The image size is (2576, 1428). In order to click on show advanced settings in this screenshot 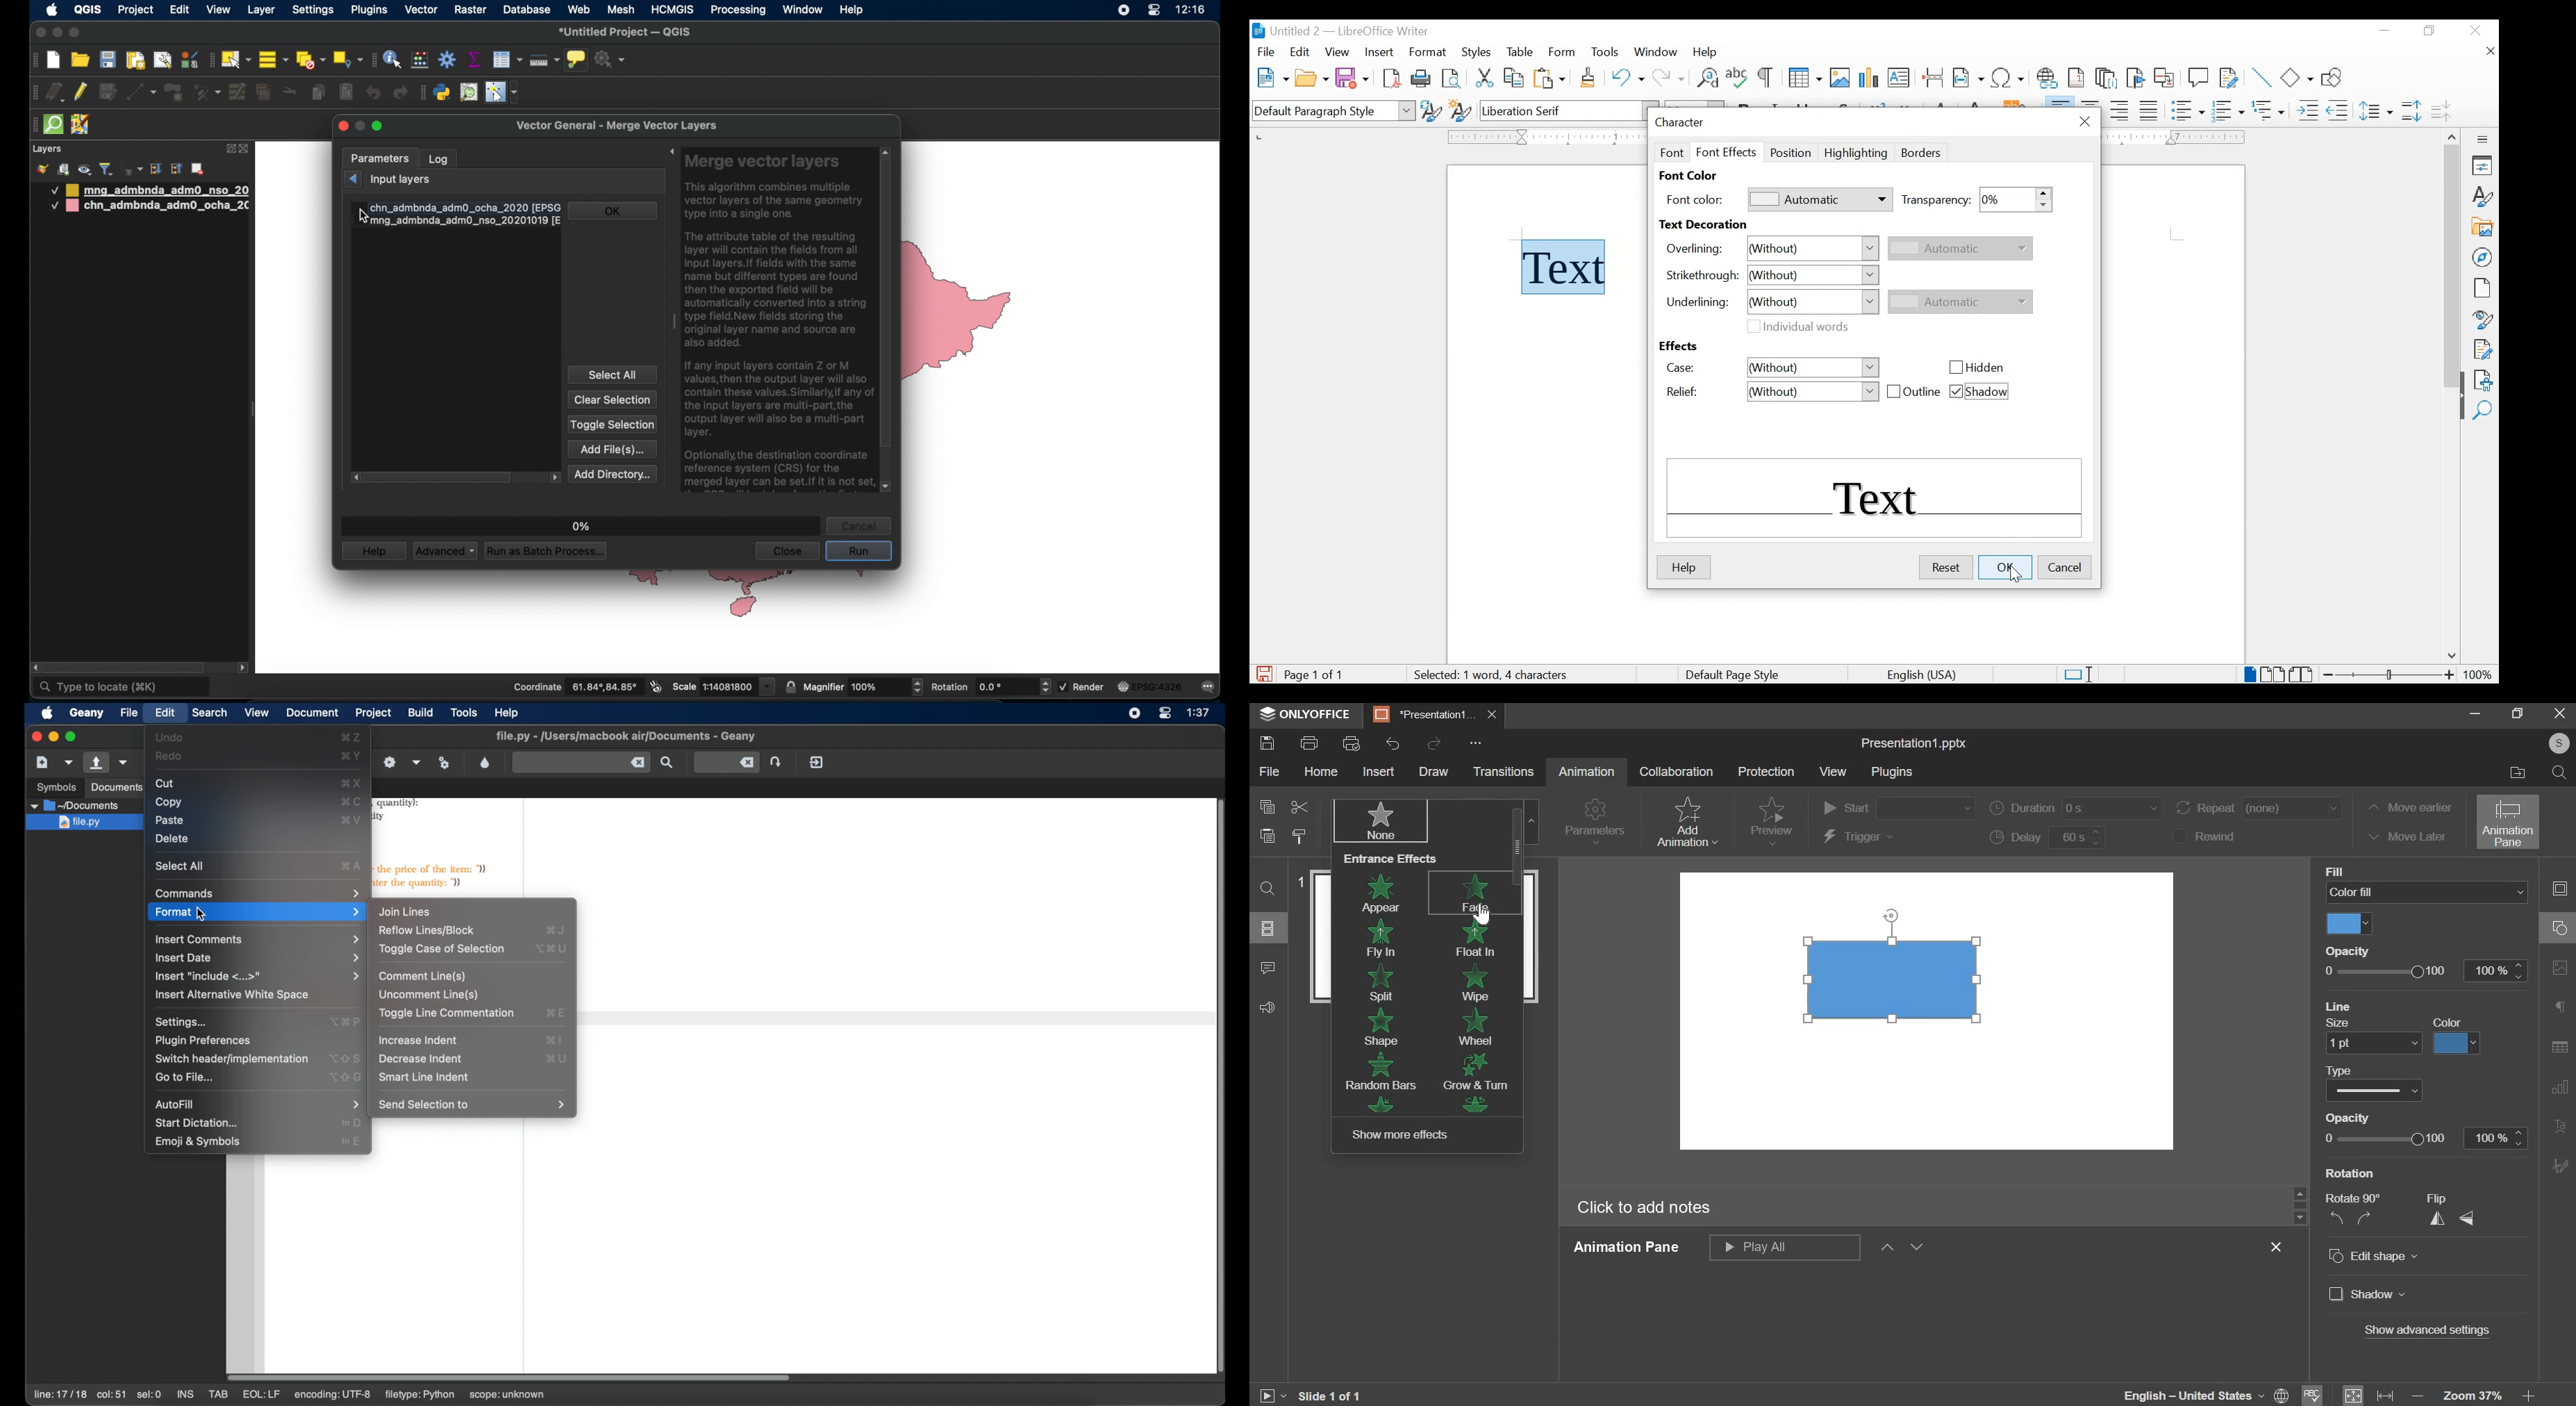, I will do `click(2427, 1331)`.